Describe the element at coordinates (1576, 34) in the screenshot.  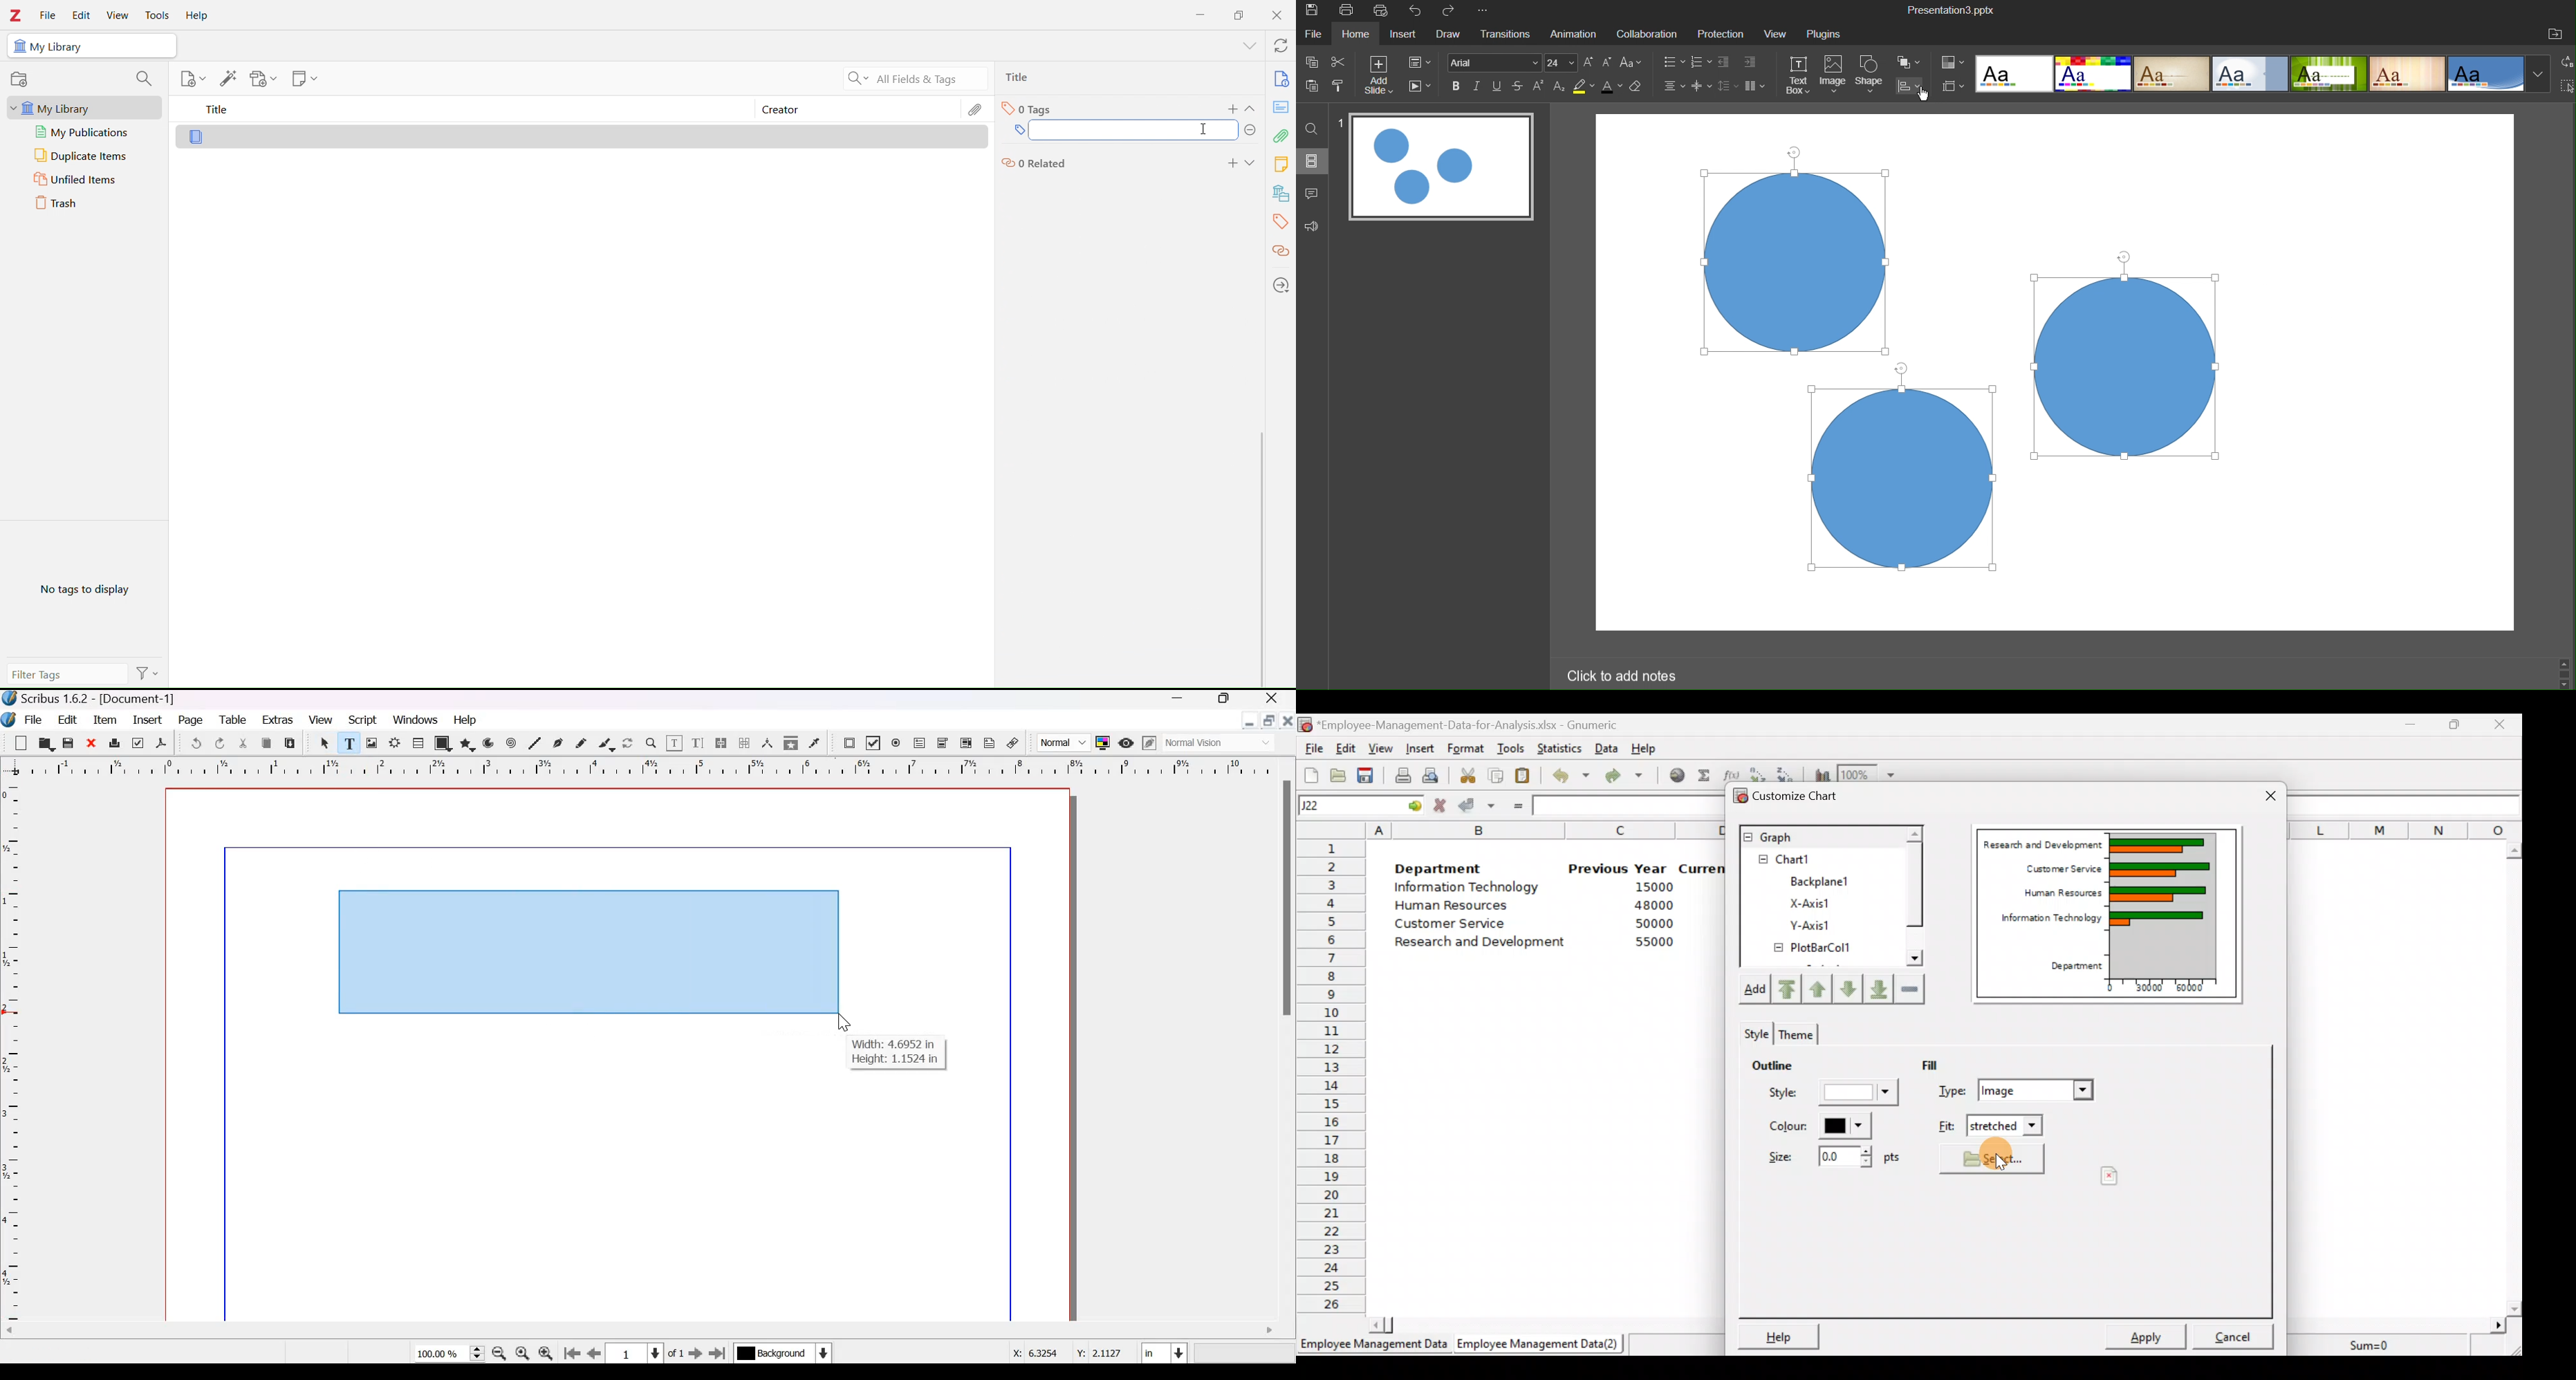
I see `Animation` at that location.